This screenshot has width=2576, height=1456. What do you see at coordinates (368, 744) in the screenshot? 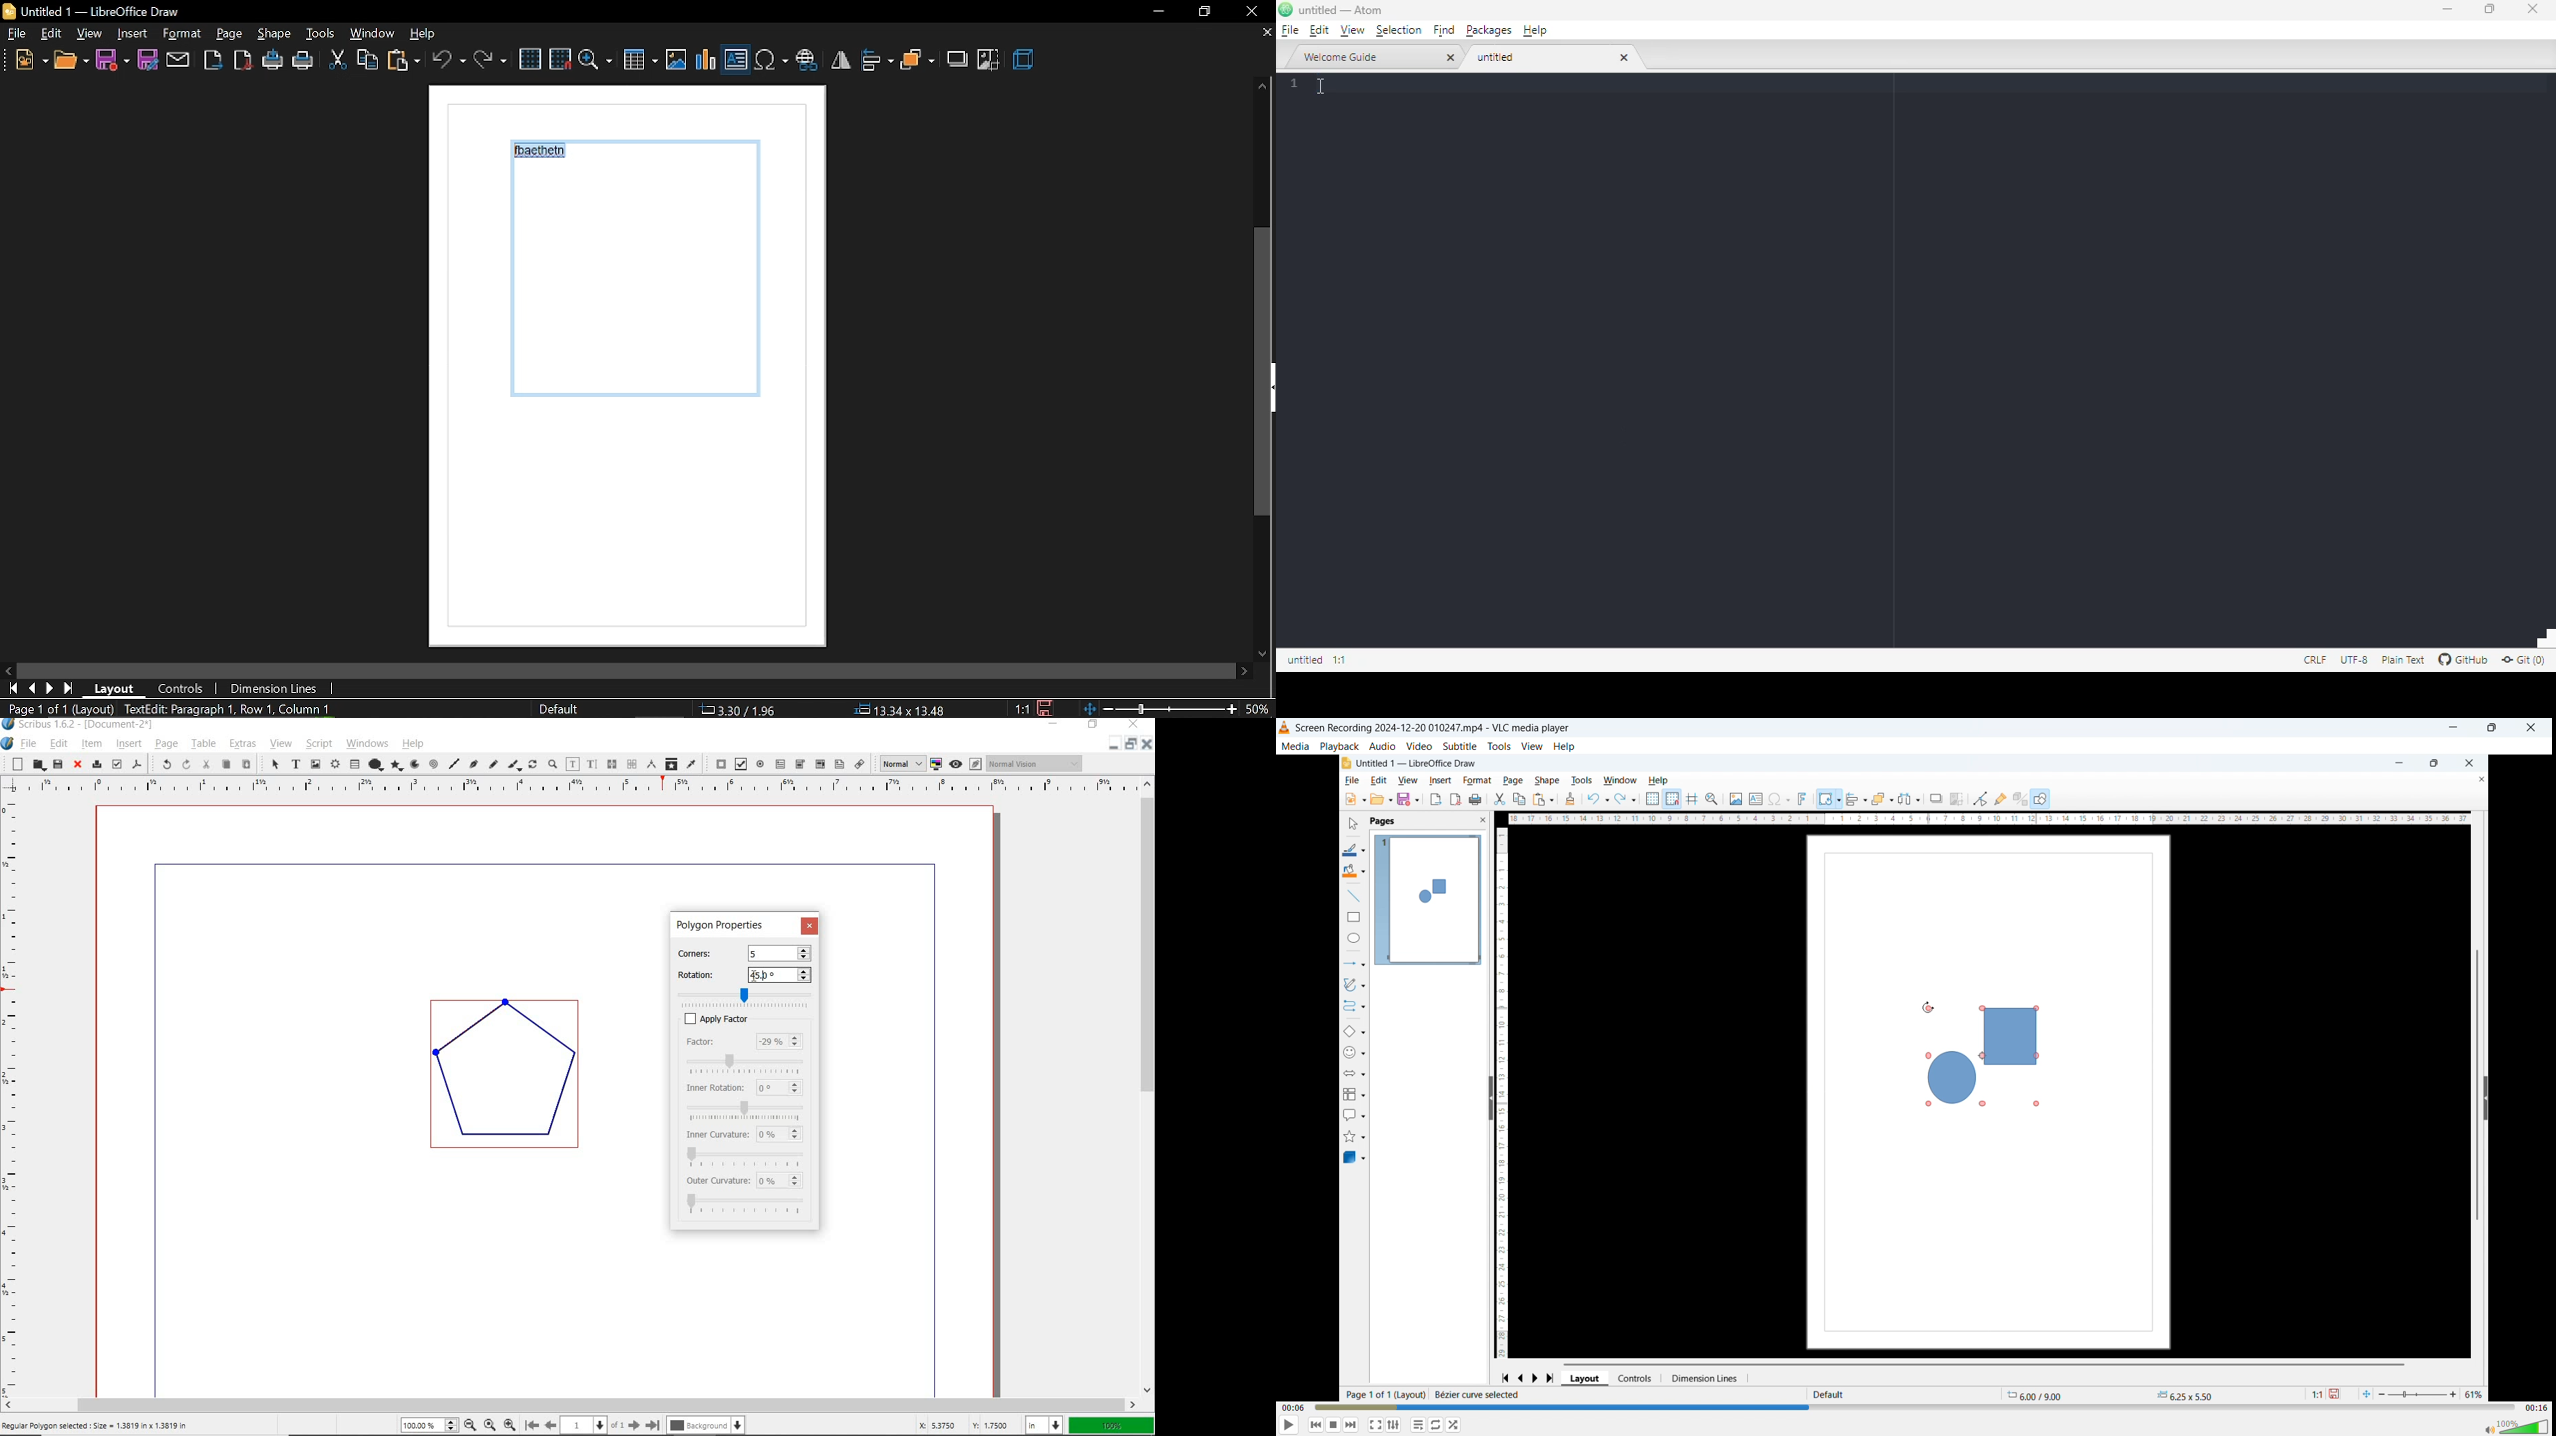
I see `windows` at bounding box center [368, 744].